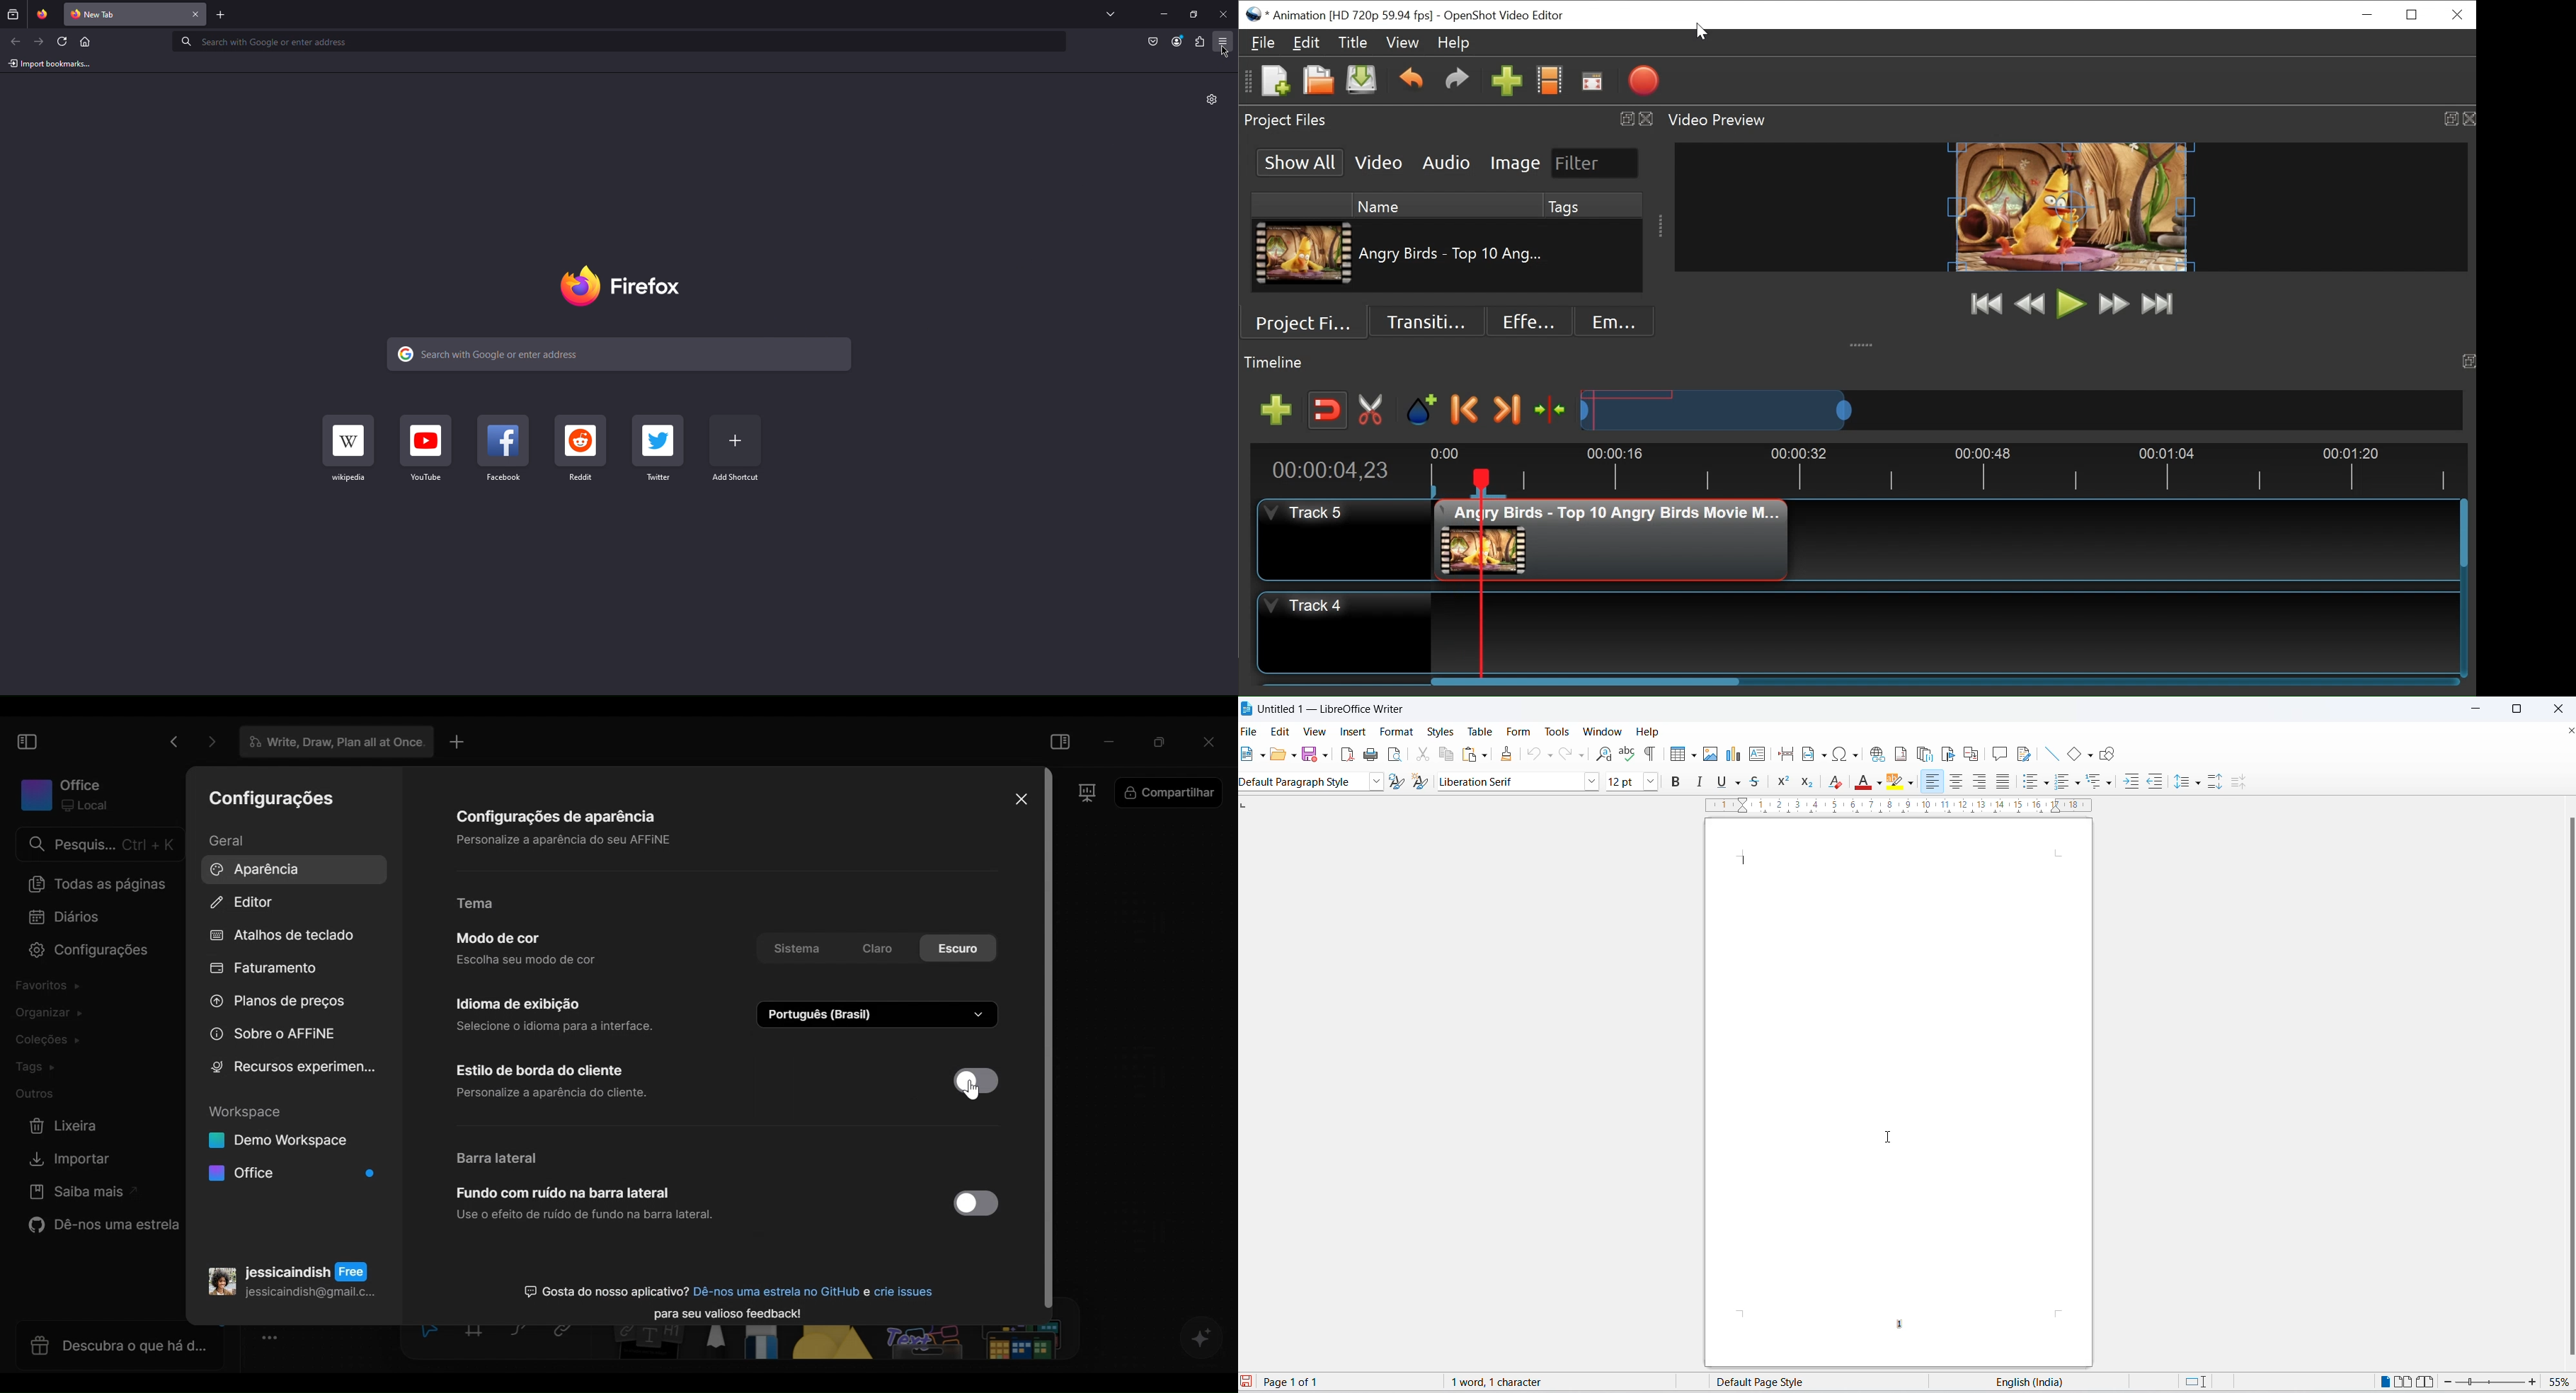 This screenshot has height=1400, width=2576. What do you see at coordinates (2199, 783) in the screenshot?
I see `line spacing options` at bounding box center [2199, 783].